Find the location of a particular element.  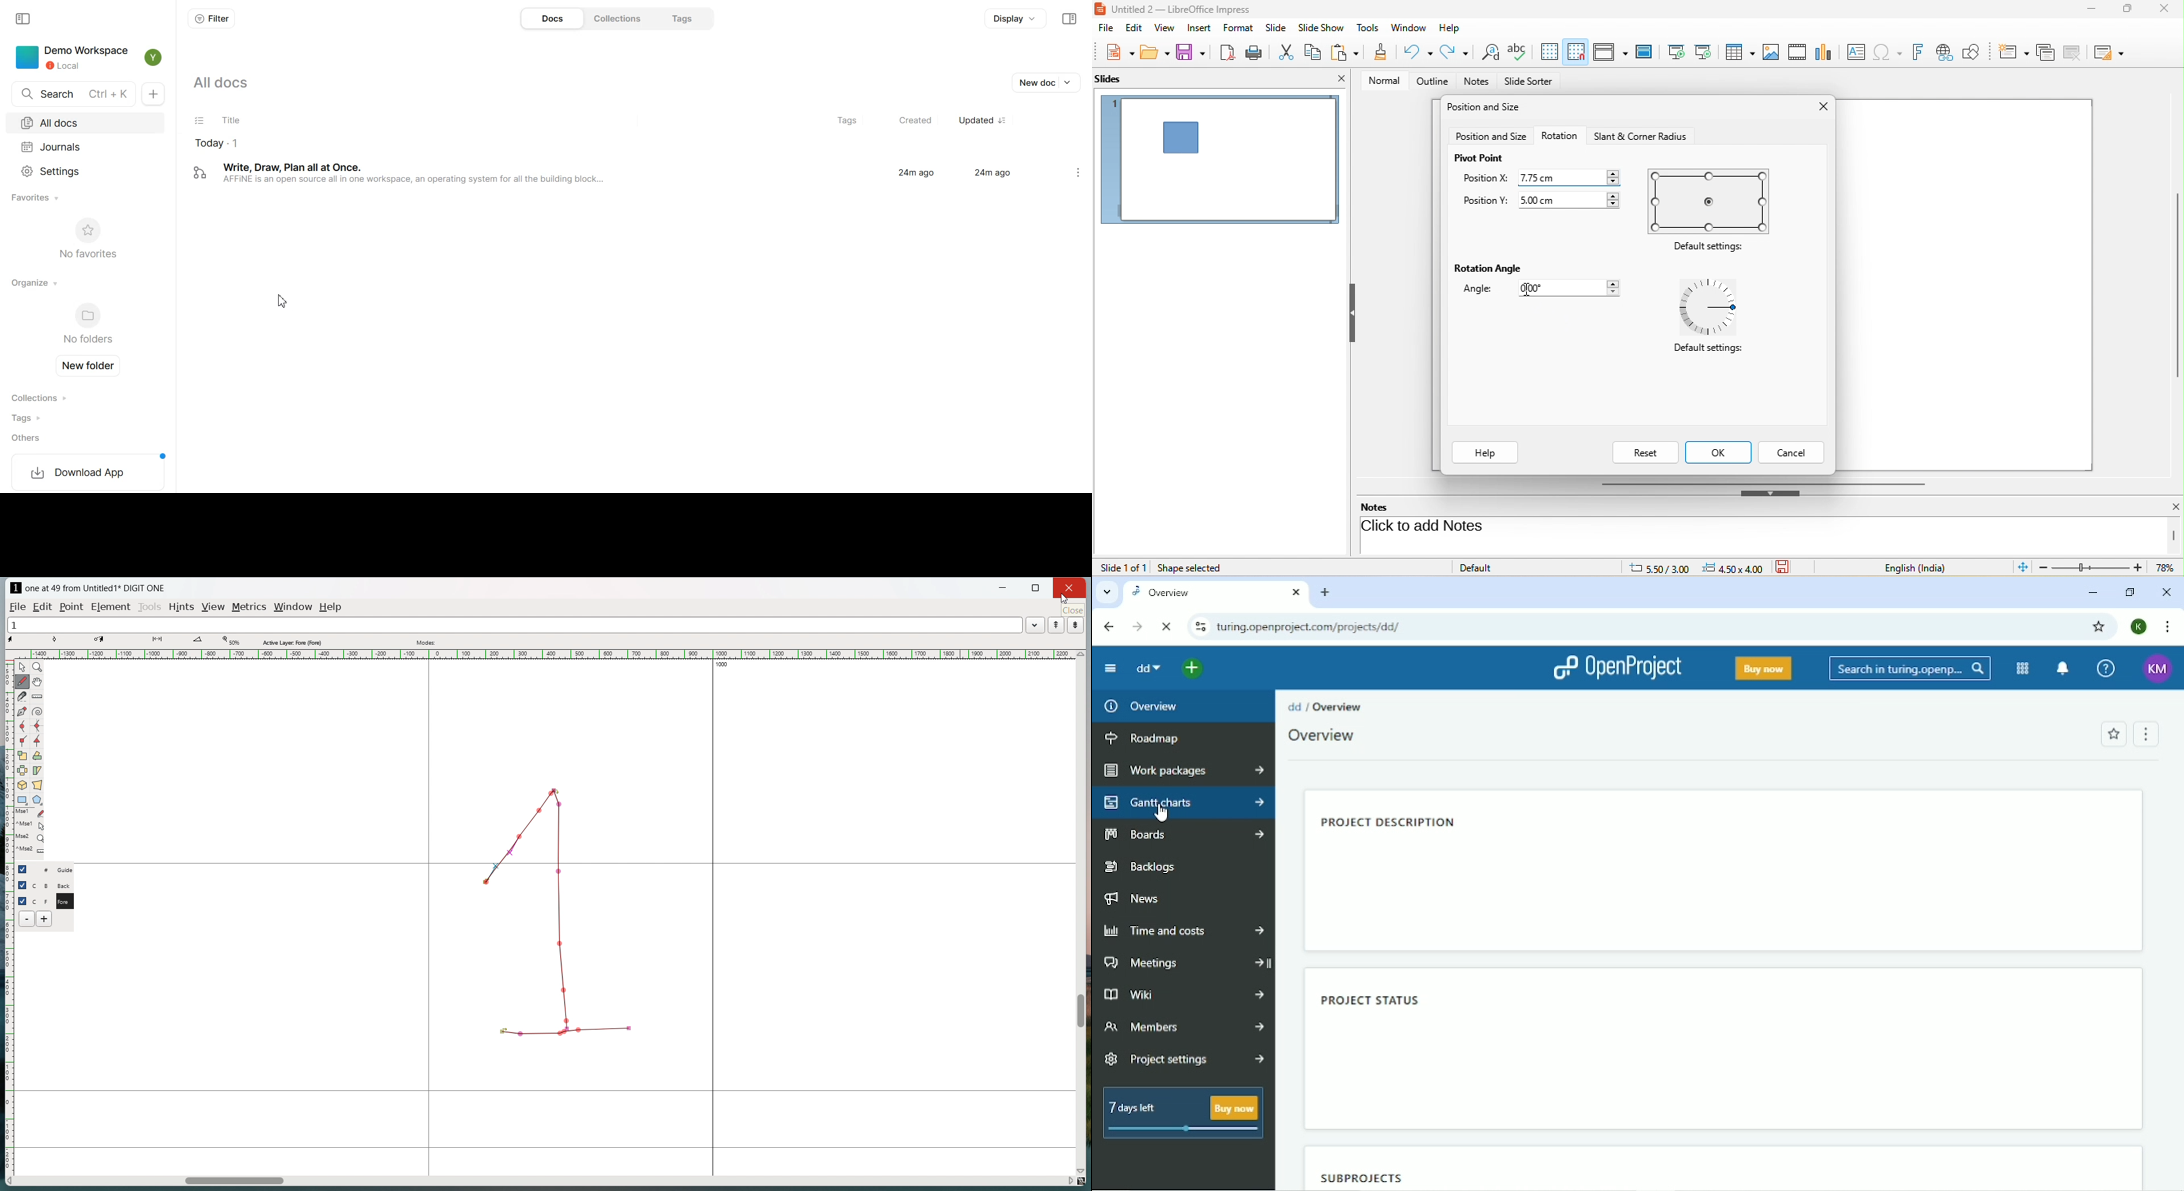

Collections is located at coordinates (618, 18).